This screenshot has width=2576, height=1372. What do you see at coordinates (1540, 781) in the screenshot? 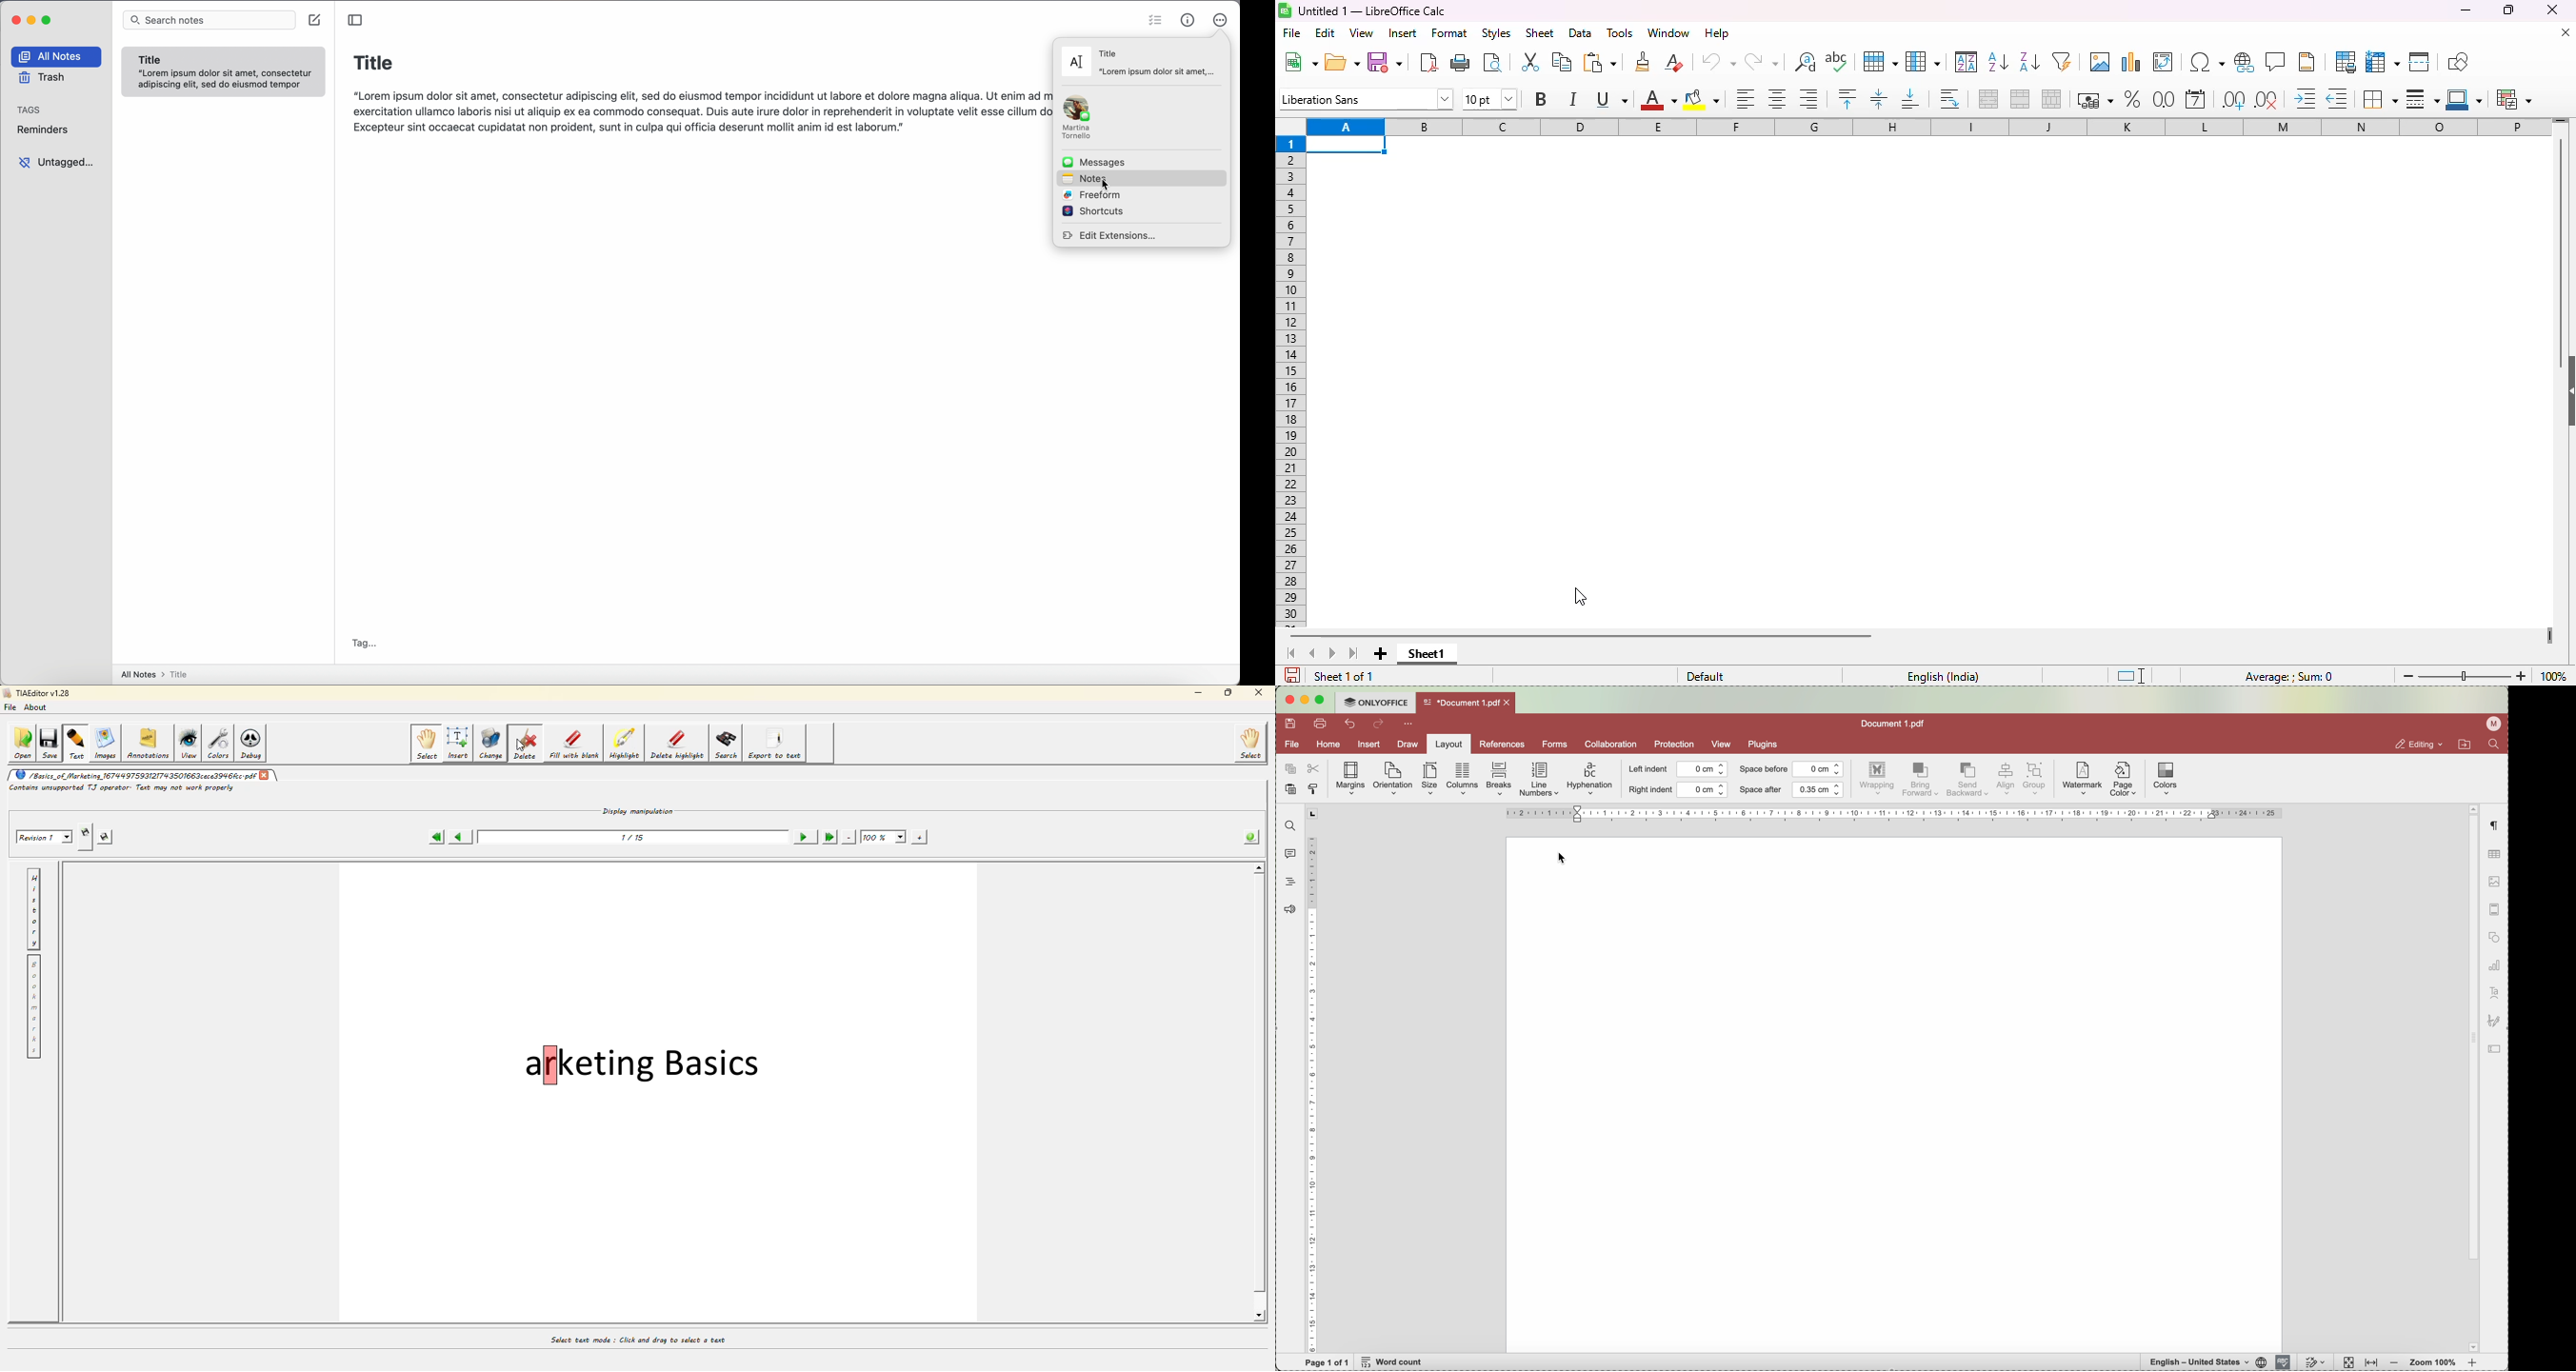
I see `line numbers` at bounding box center [1540, 781].